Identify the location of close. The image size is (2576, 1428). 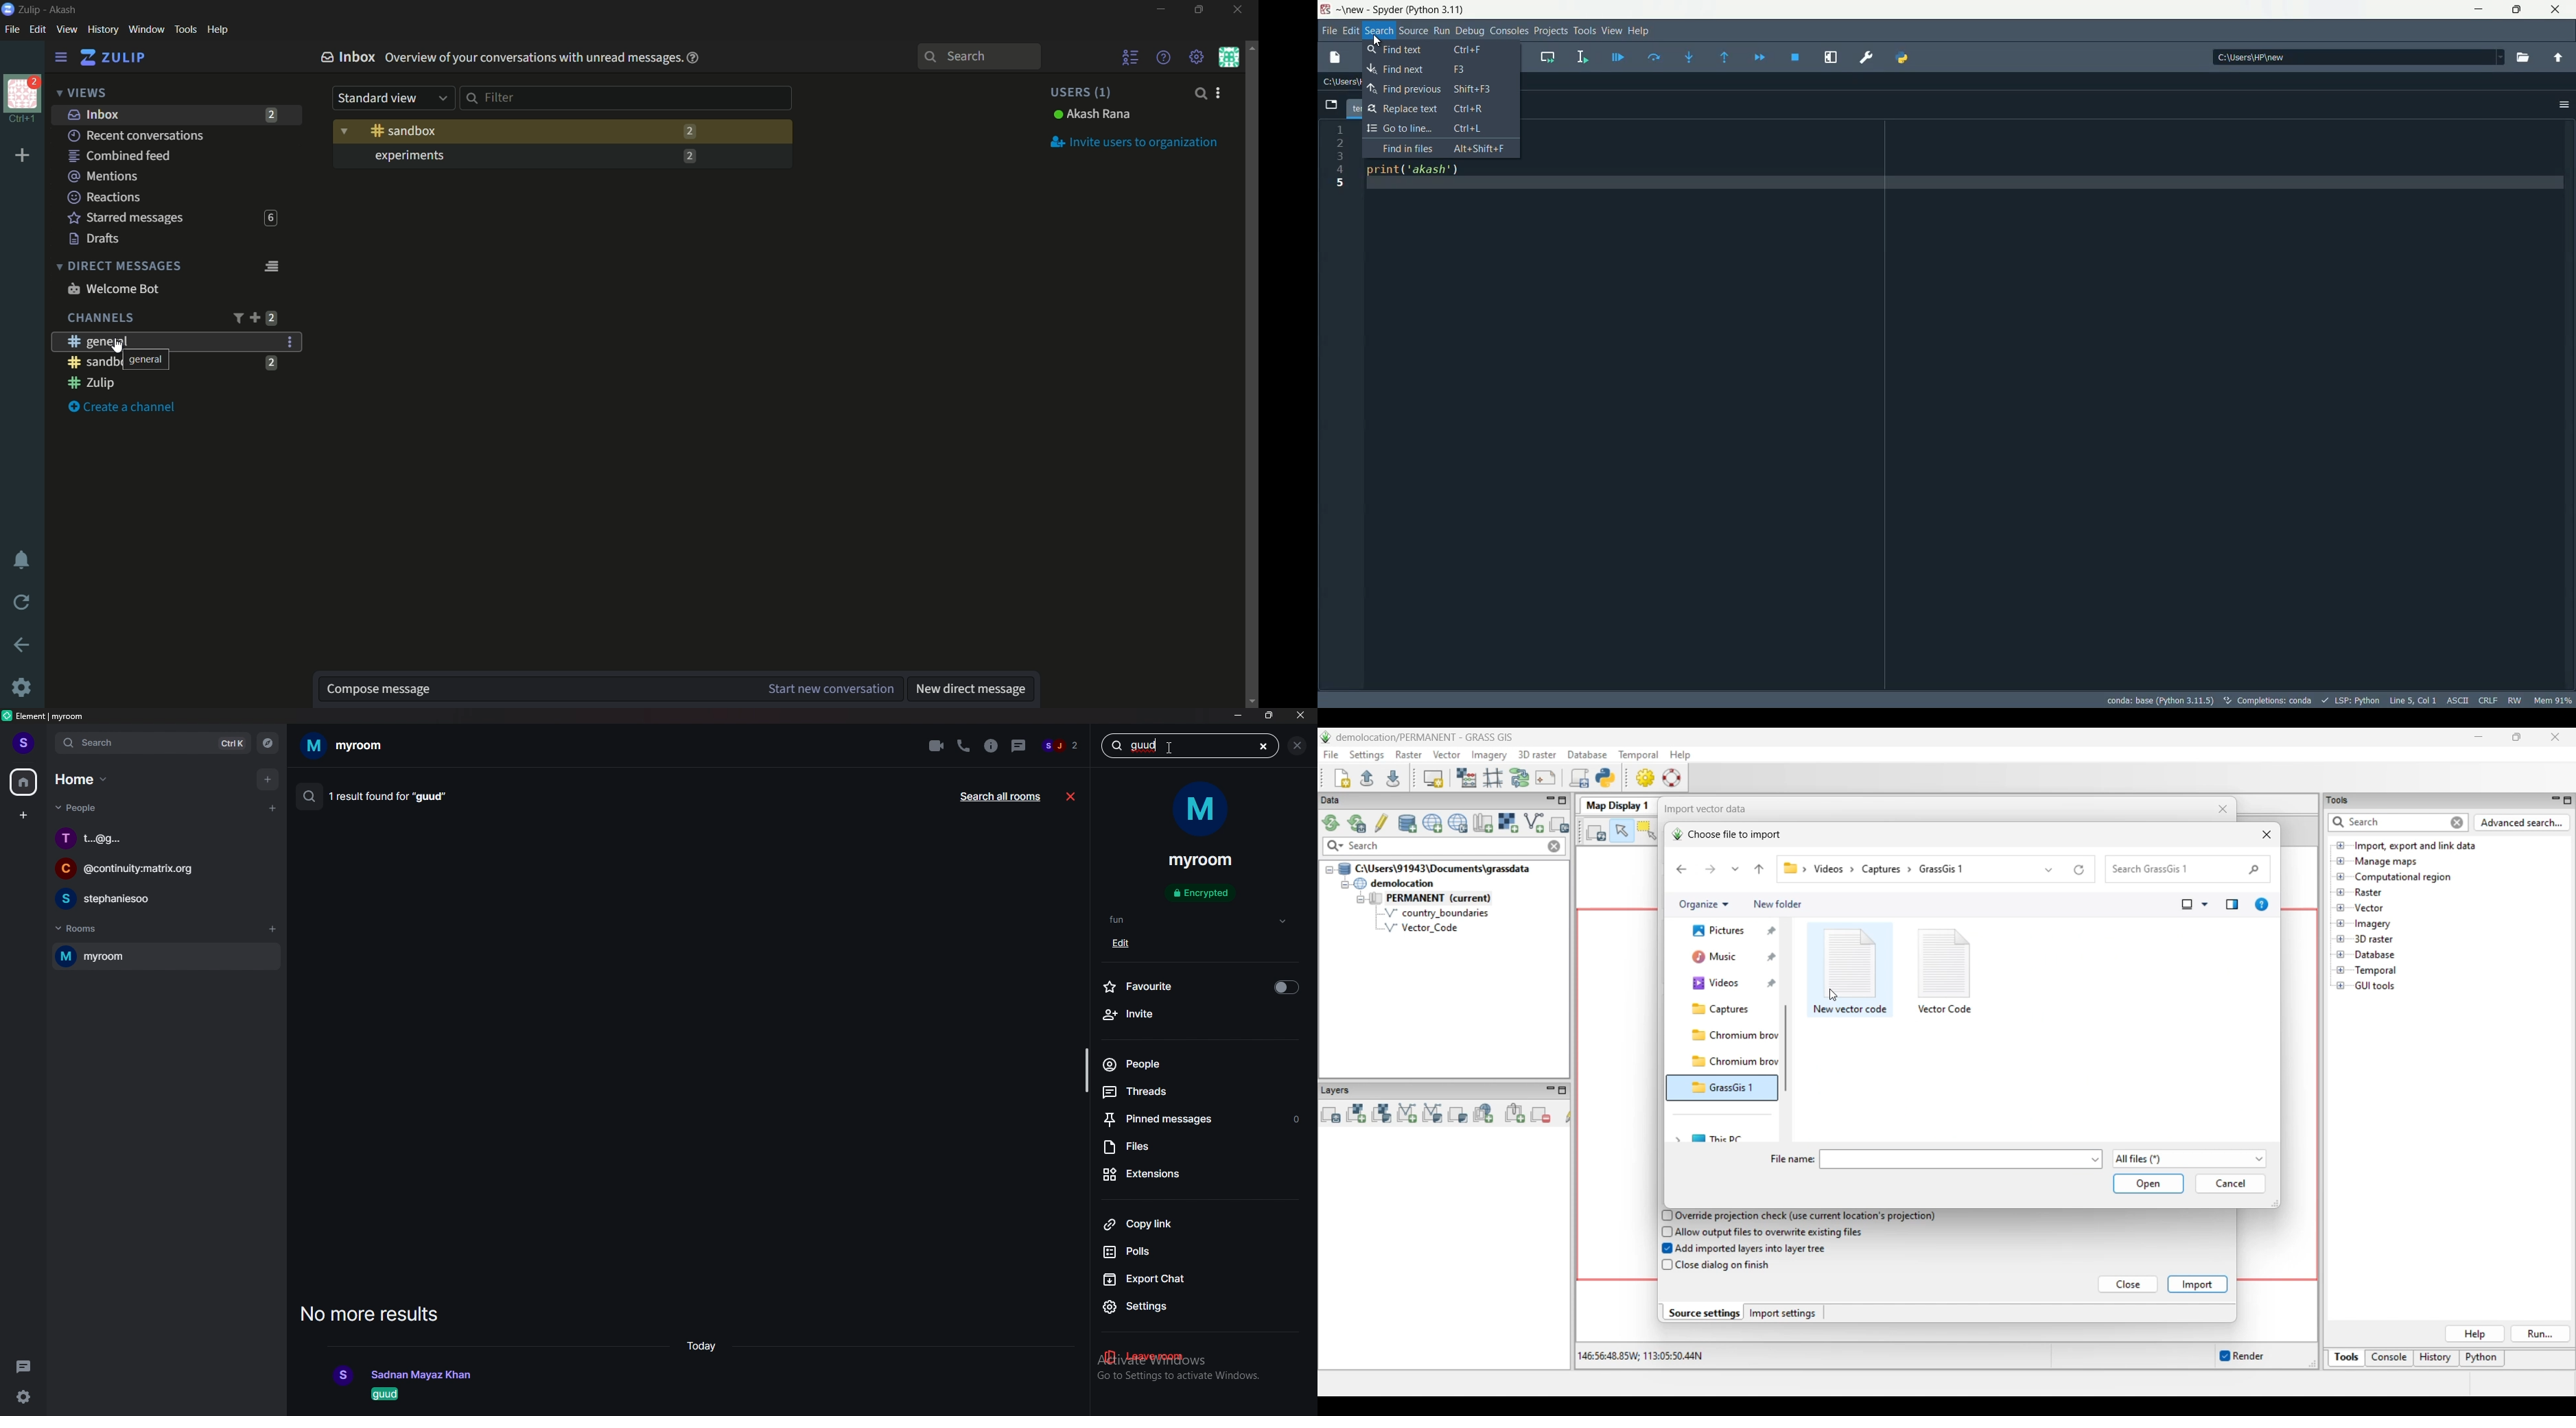
(1303, 716).